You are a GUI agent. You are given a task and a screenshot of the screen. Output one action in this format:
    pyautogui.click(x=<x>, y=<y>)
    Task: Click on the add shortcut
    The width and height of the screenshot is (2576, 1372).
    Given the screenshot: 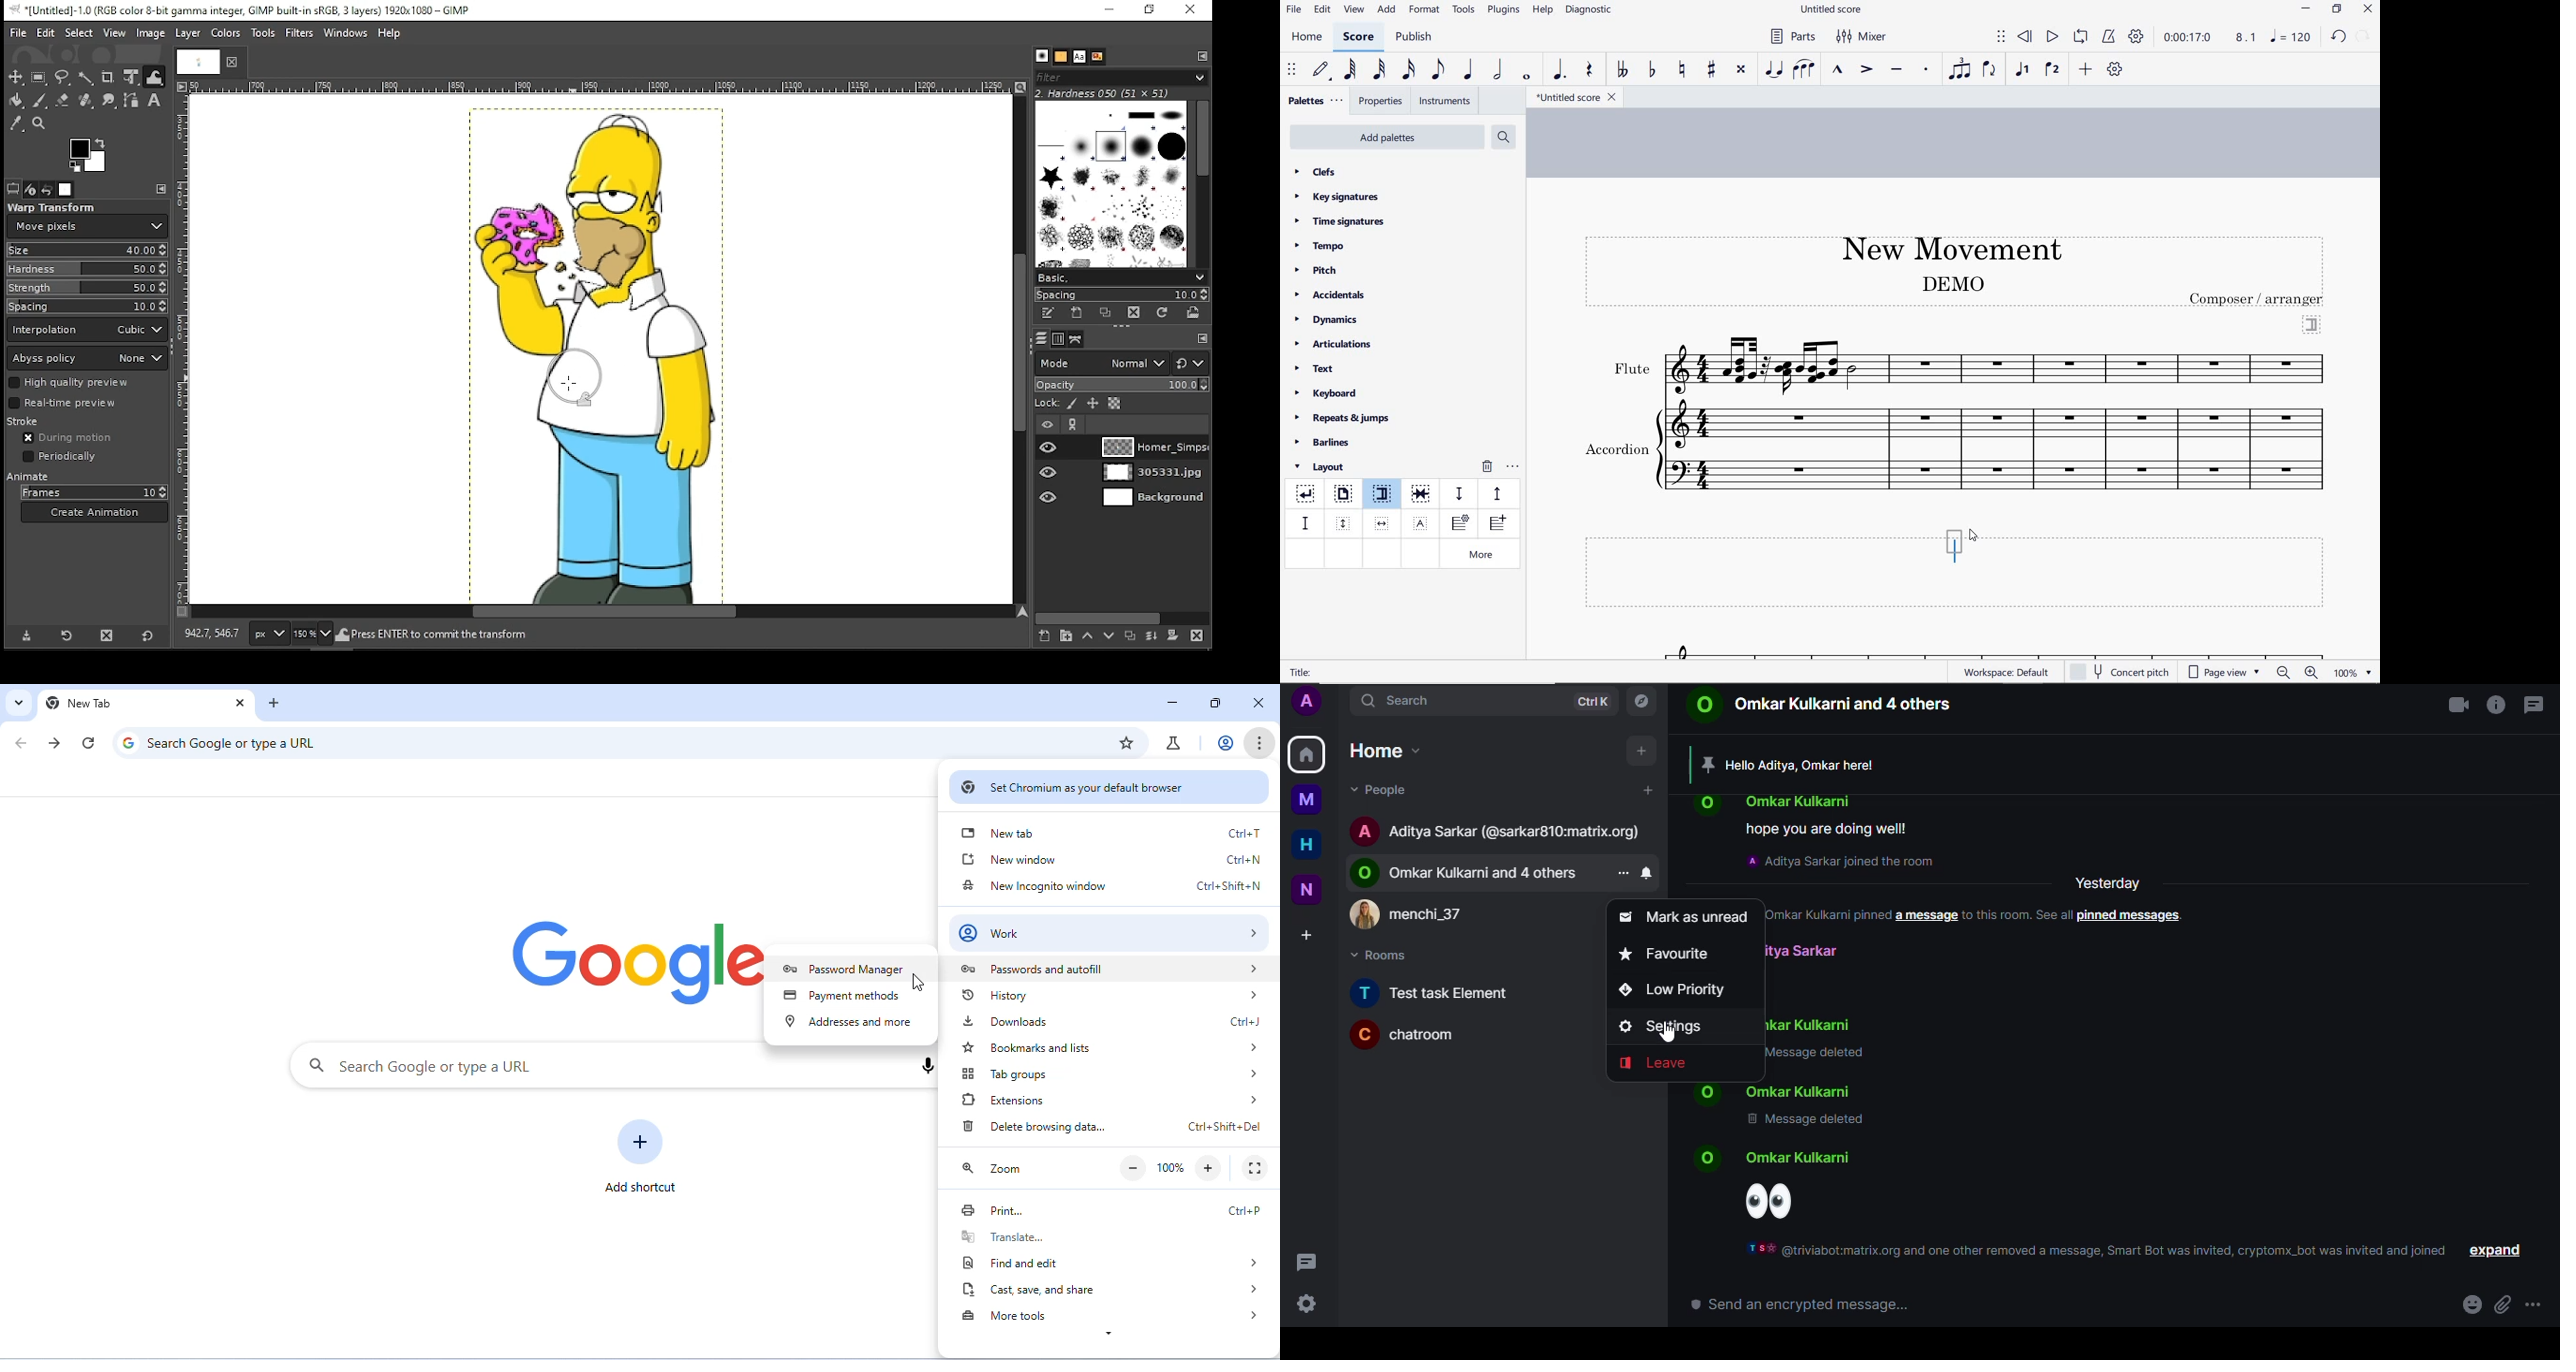 What is the action you would take?
    pyautogui.click(x=643, y=1153)
    